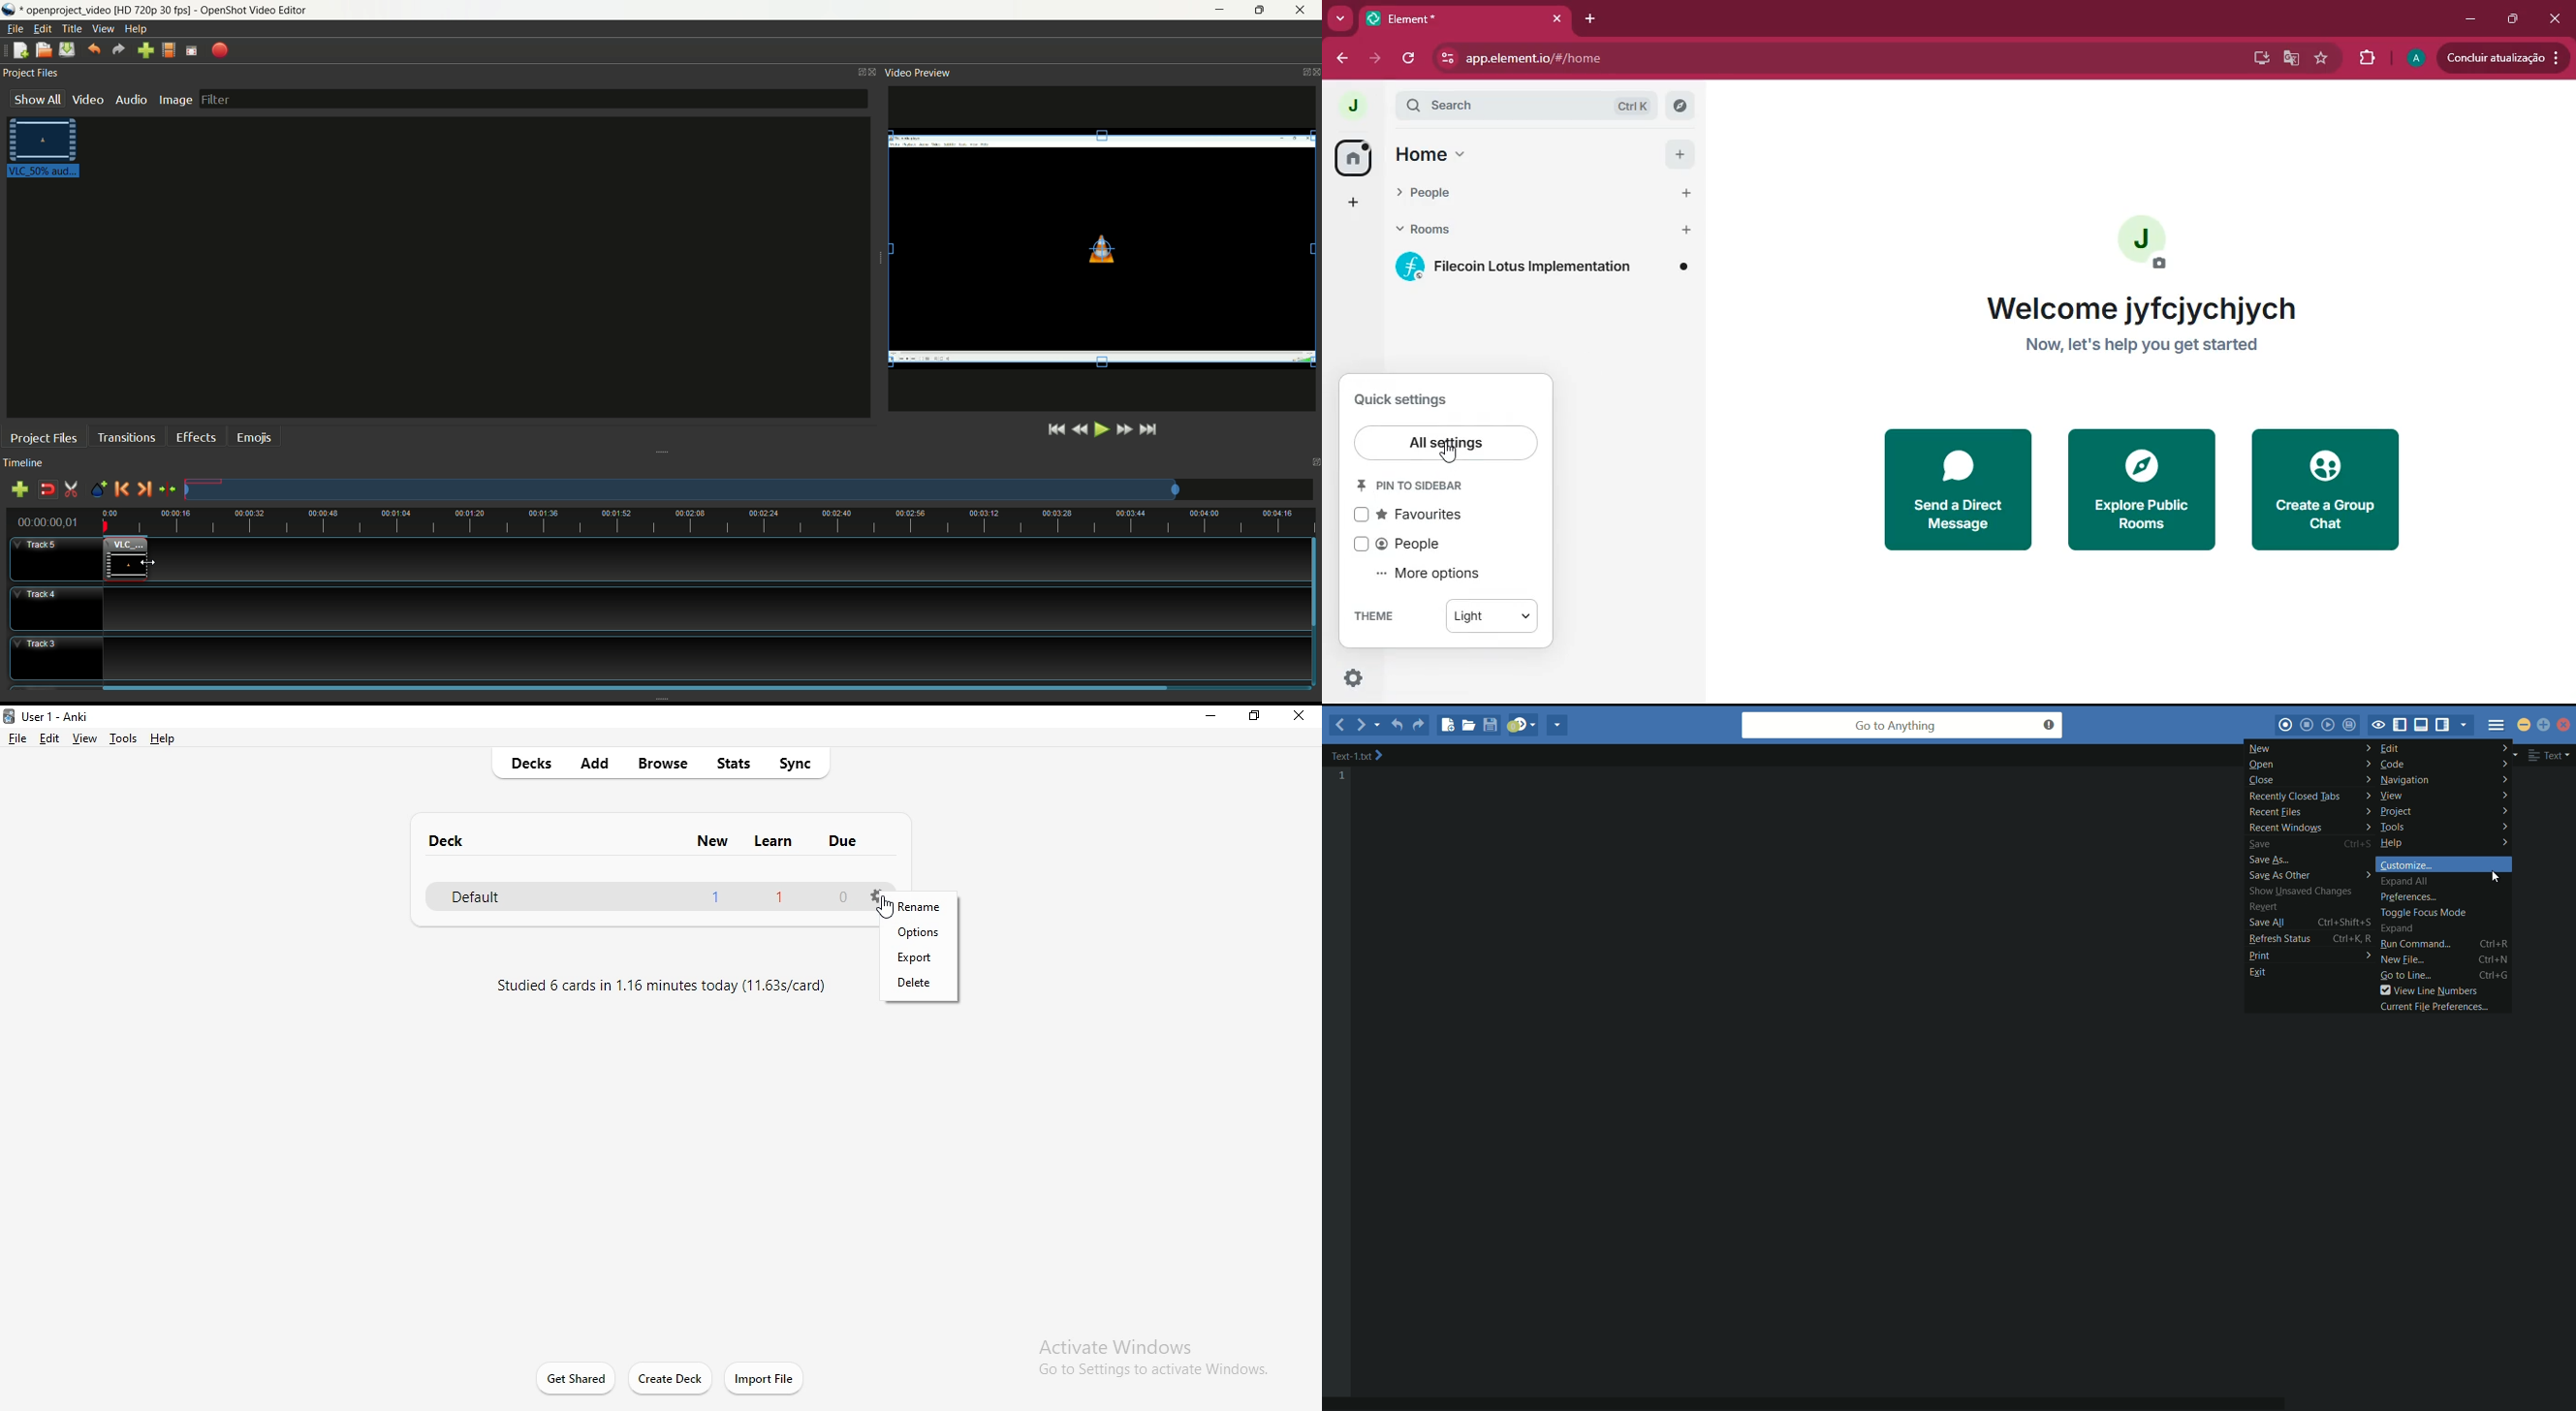 Image resolution: width=2576 pixels, height=1428 pixels. Describe the element at coordinates (1410, 484) in the screenshot. I see `pin to sidebar` at that location.